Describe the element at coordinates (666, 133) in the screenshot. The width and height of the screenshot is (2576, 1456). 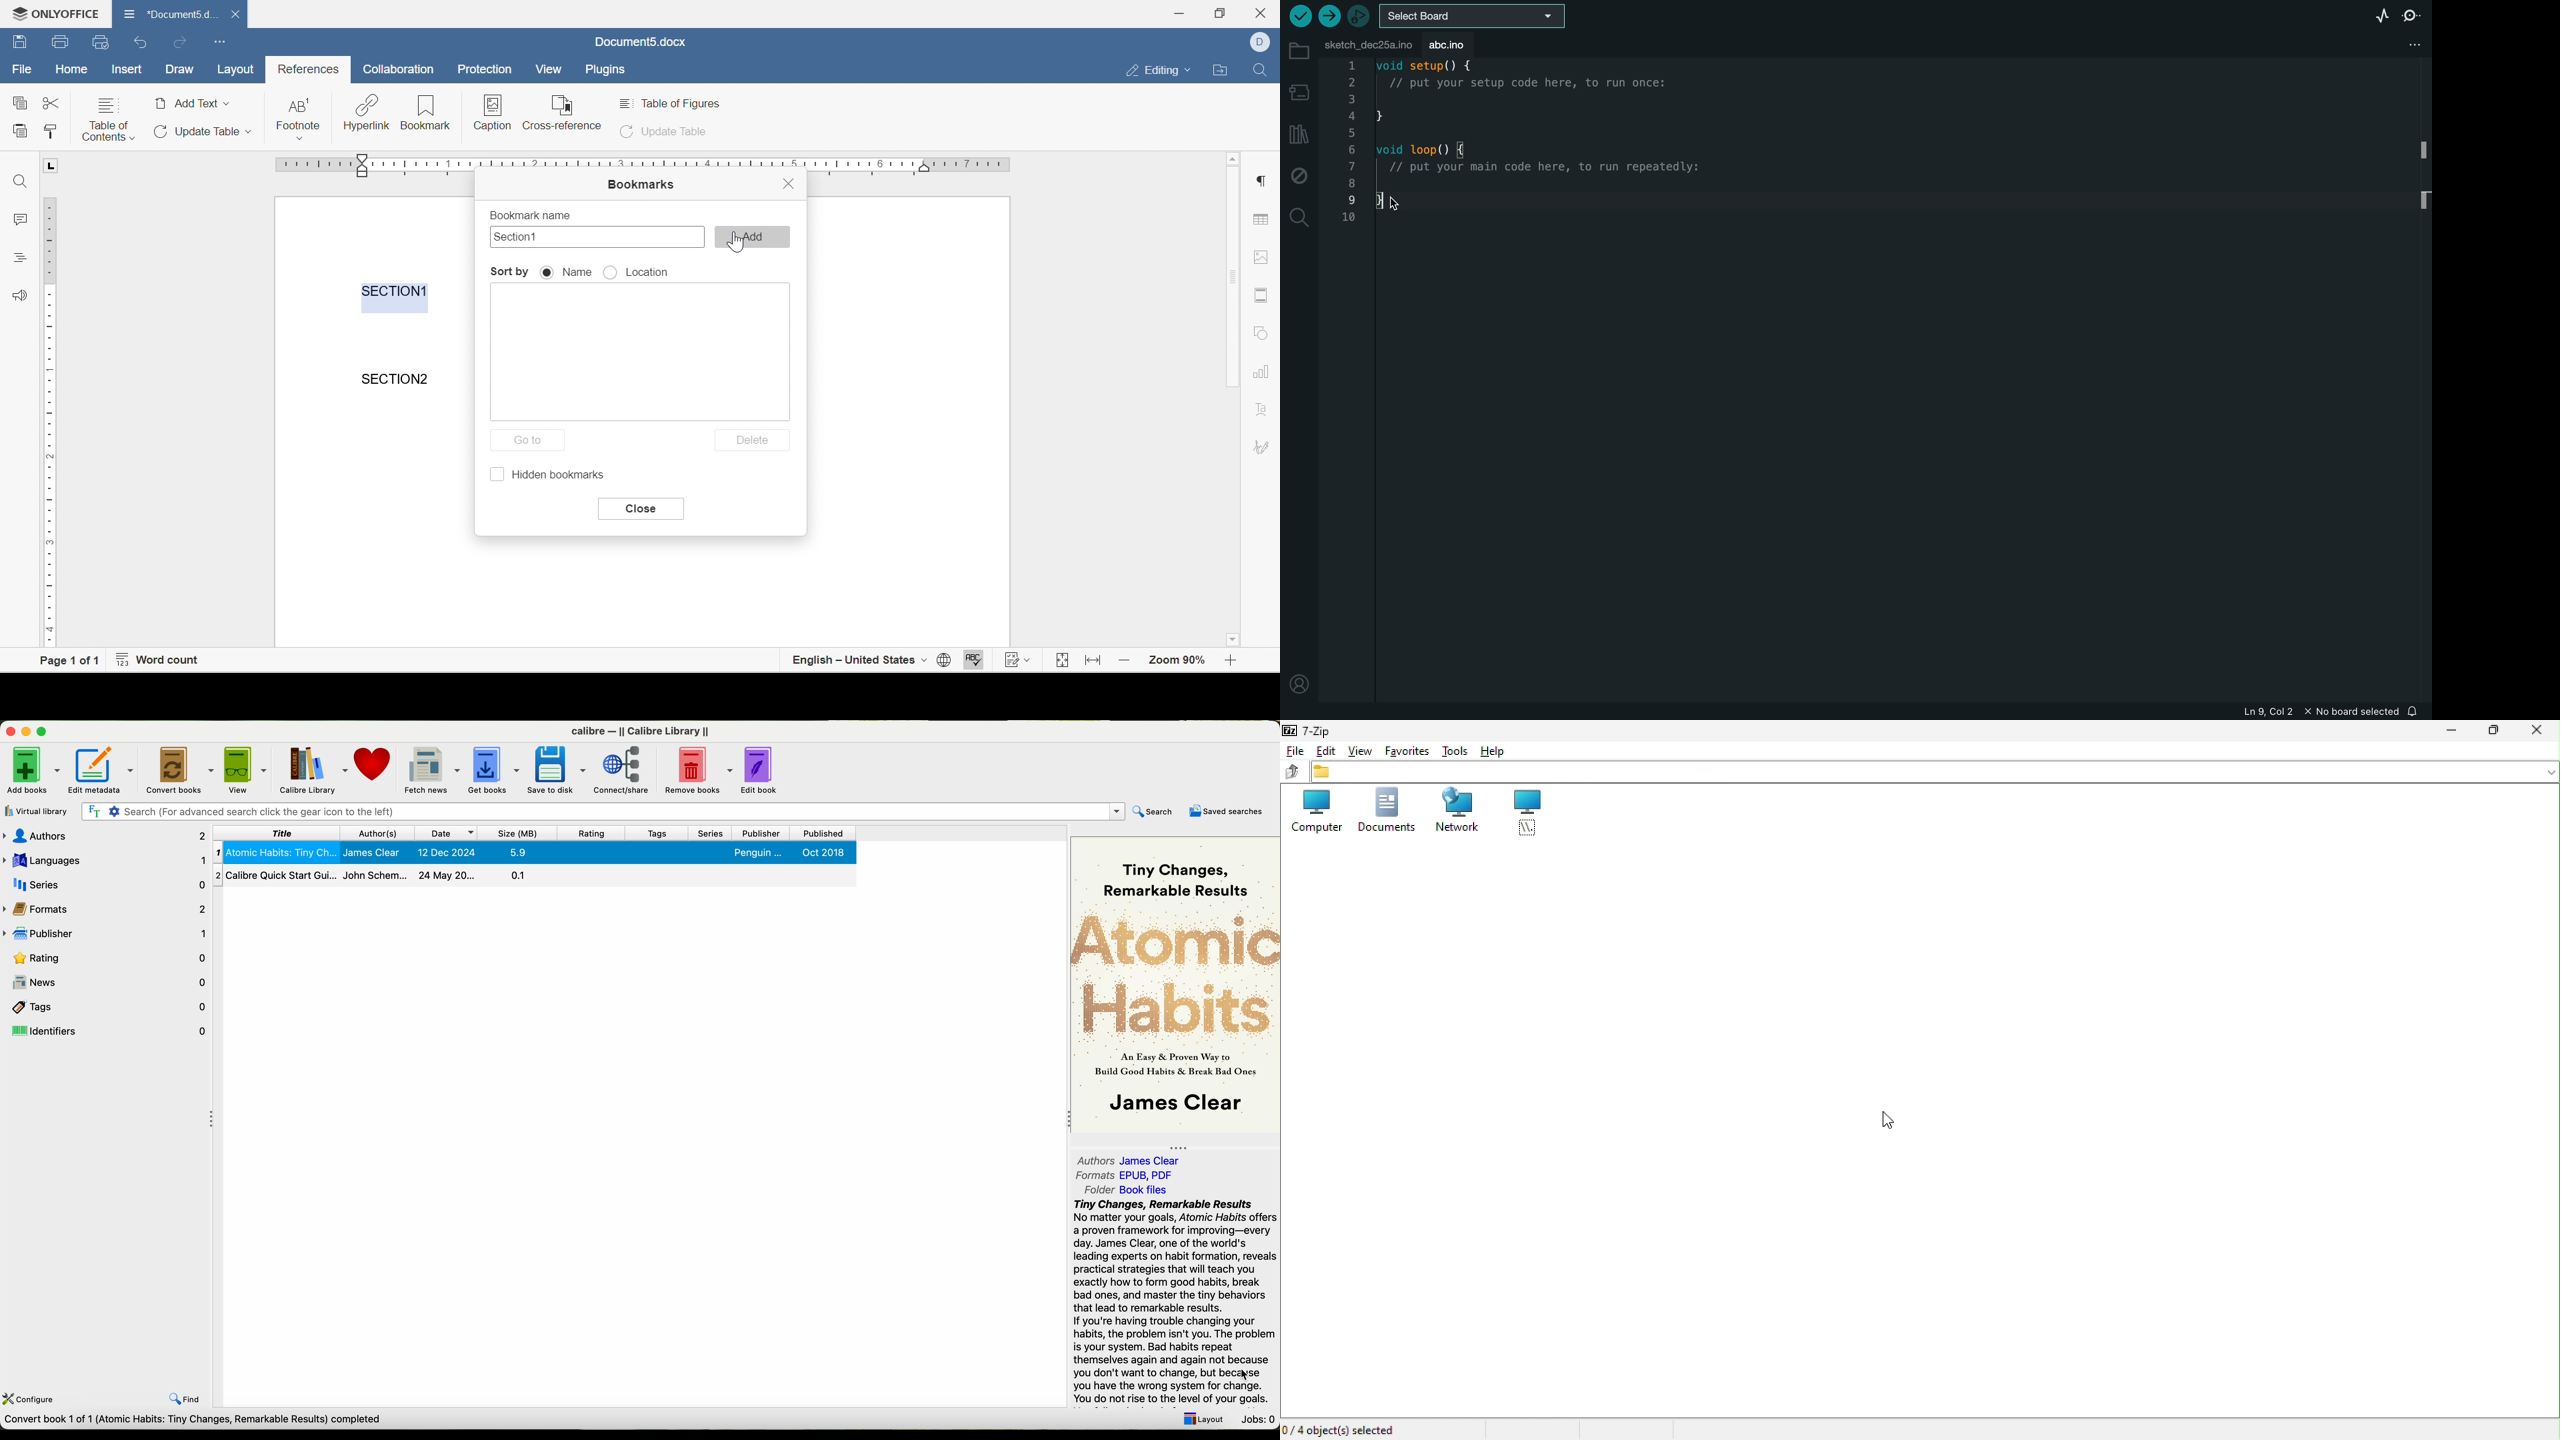
I see `update table` at that location.